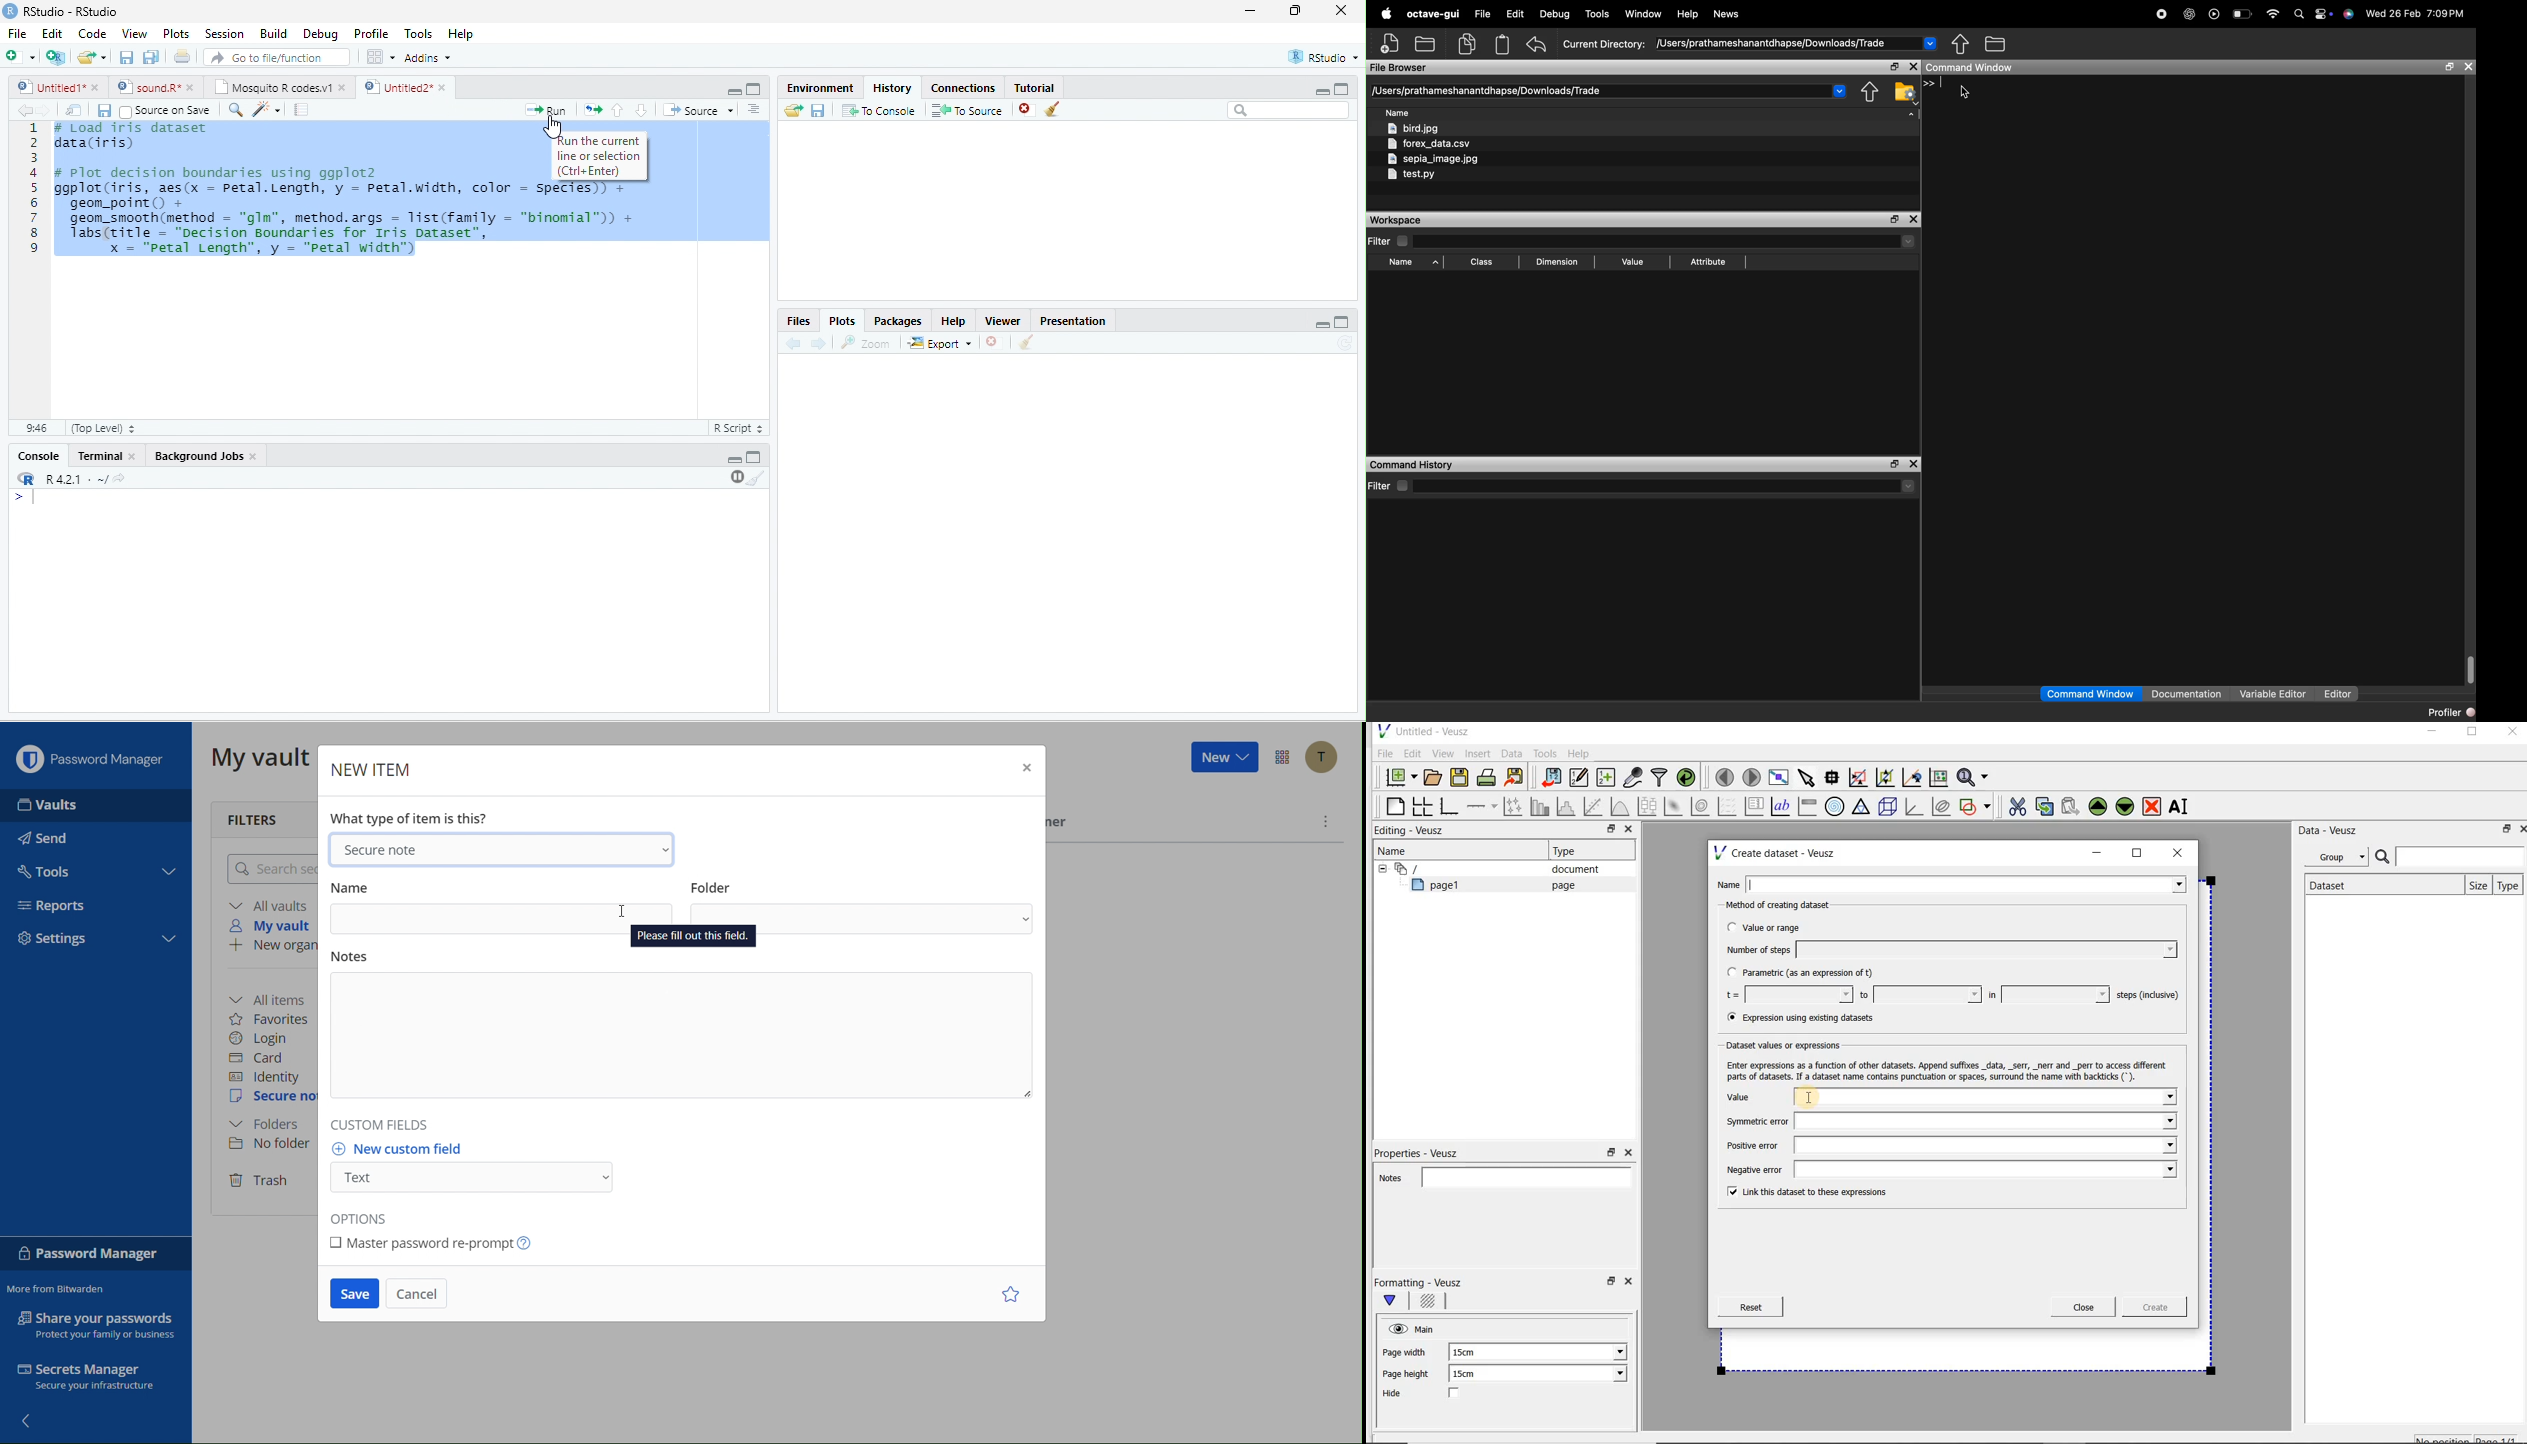  What do you see at coordinates (411, 818) in the screenshot?
I see `What type of item is this?` at bounding box center [411, 818].